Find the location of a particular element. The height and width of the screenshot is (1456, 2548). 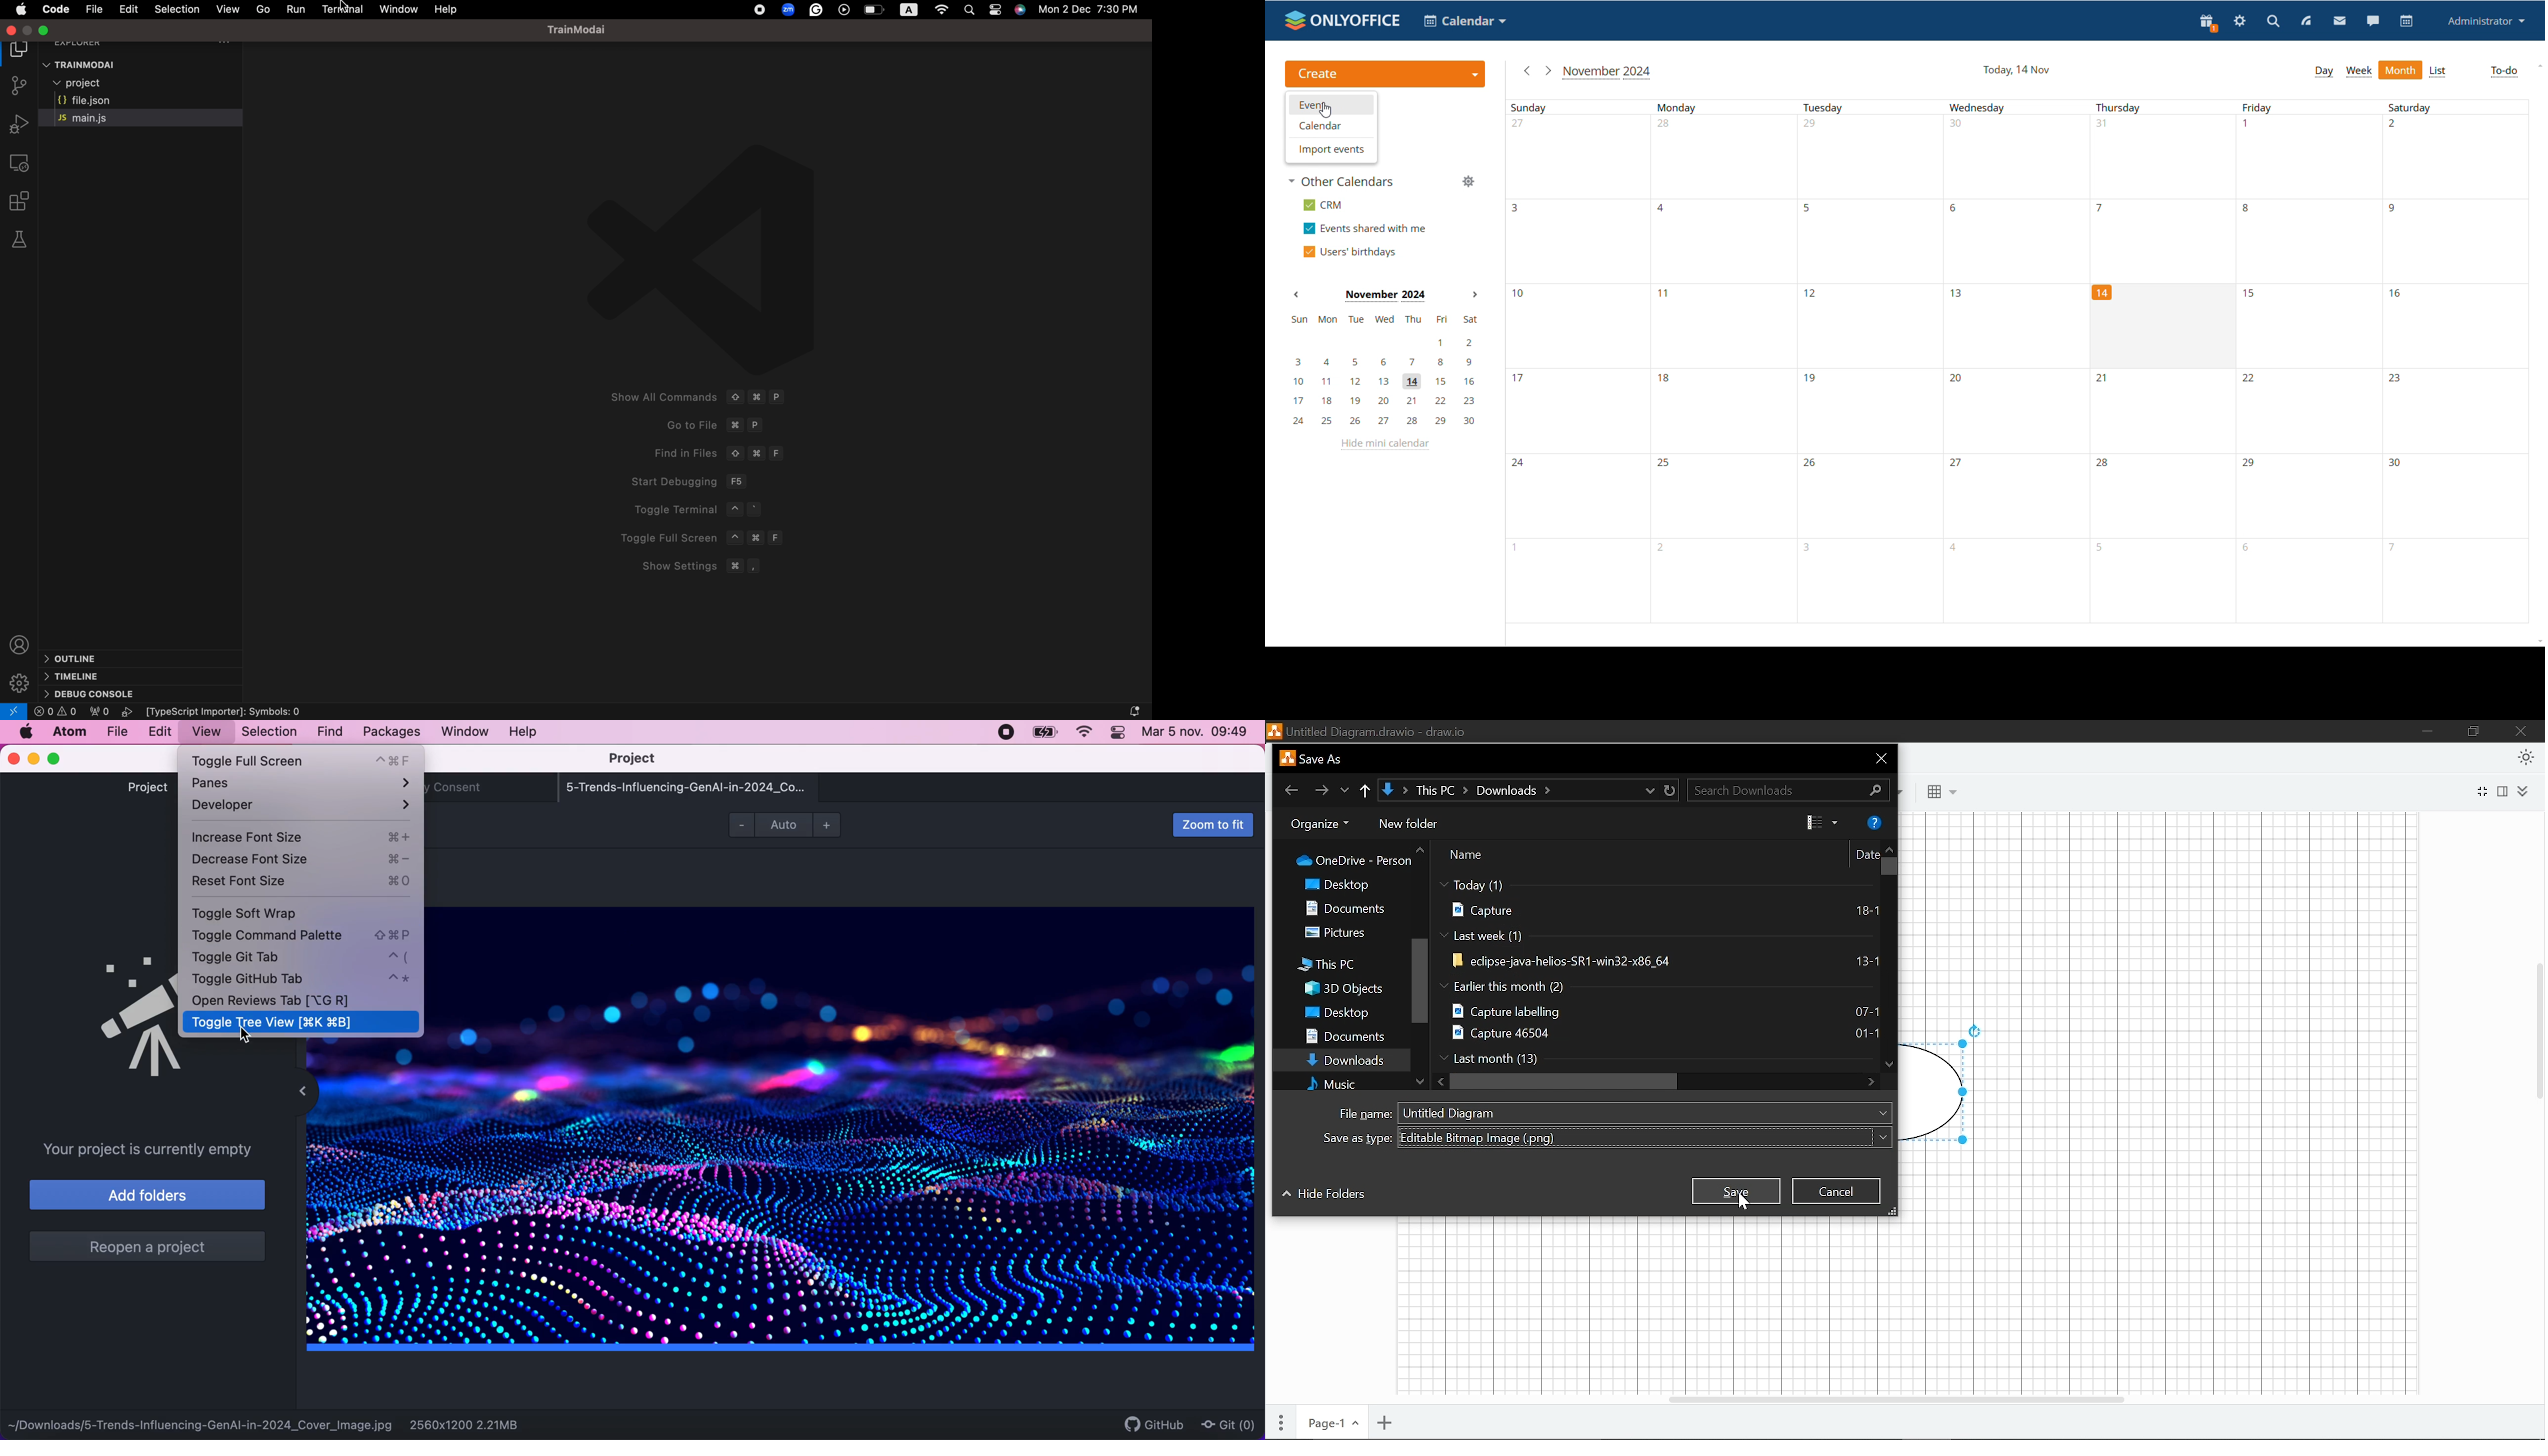

calendar is located at coordinates (2406, 21).